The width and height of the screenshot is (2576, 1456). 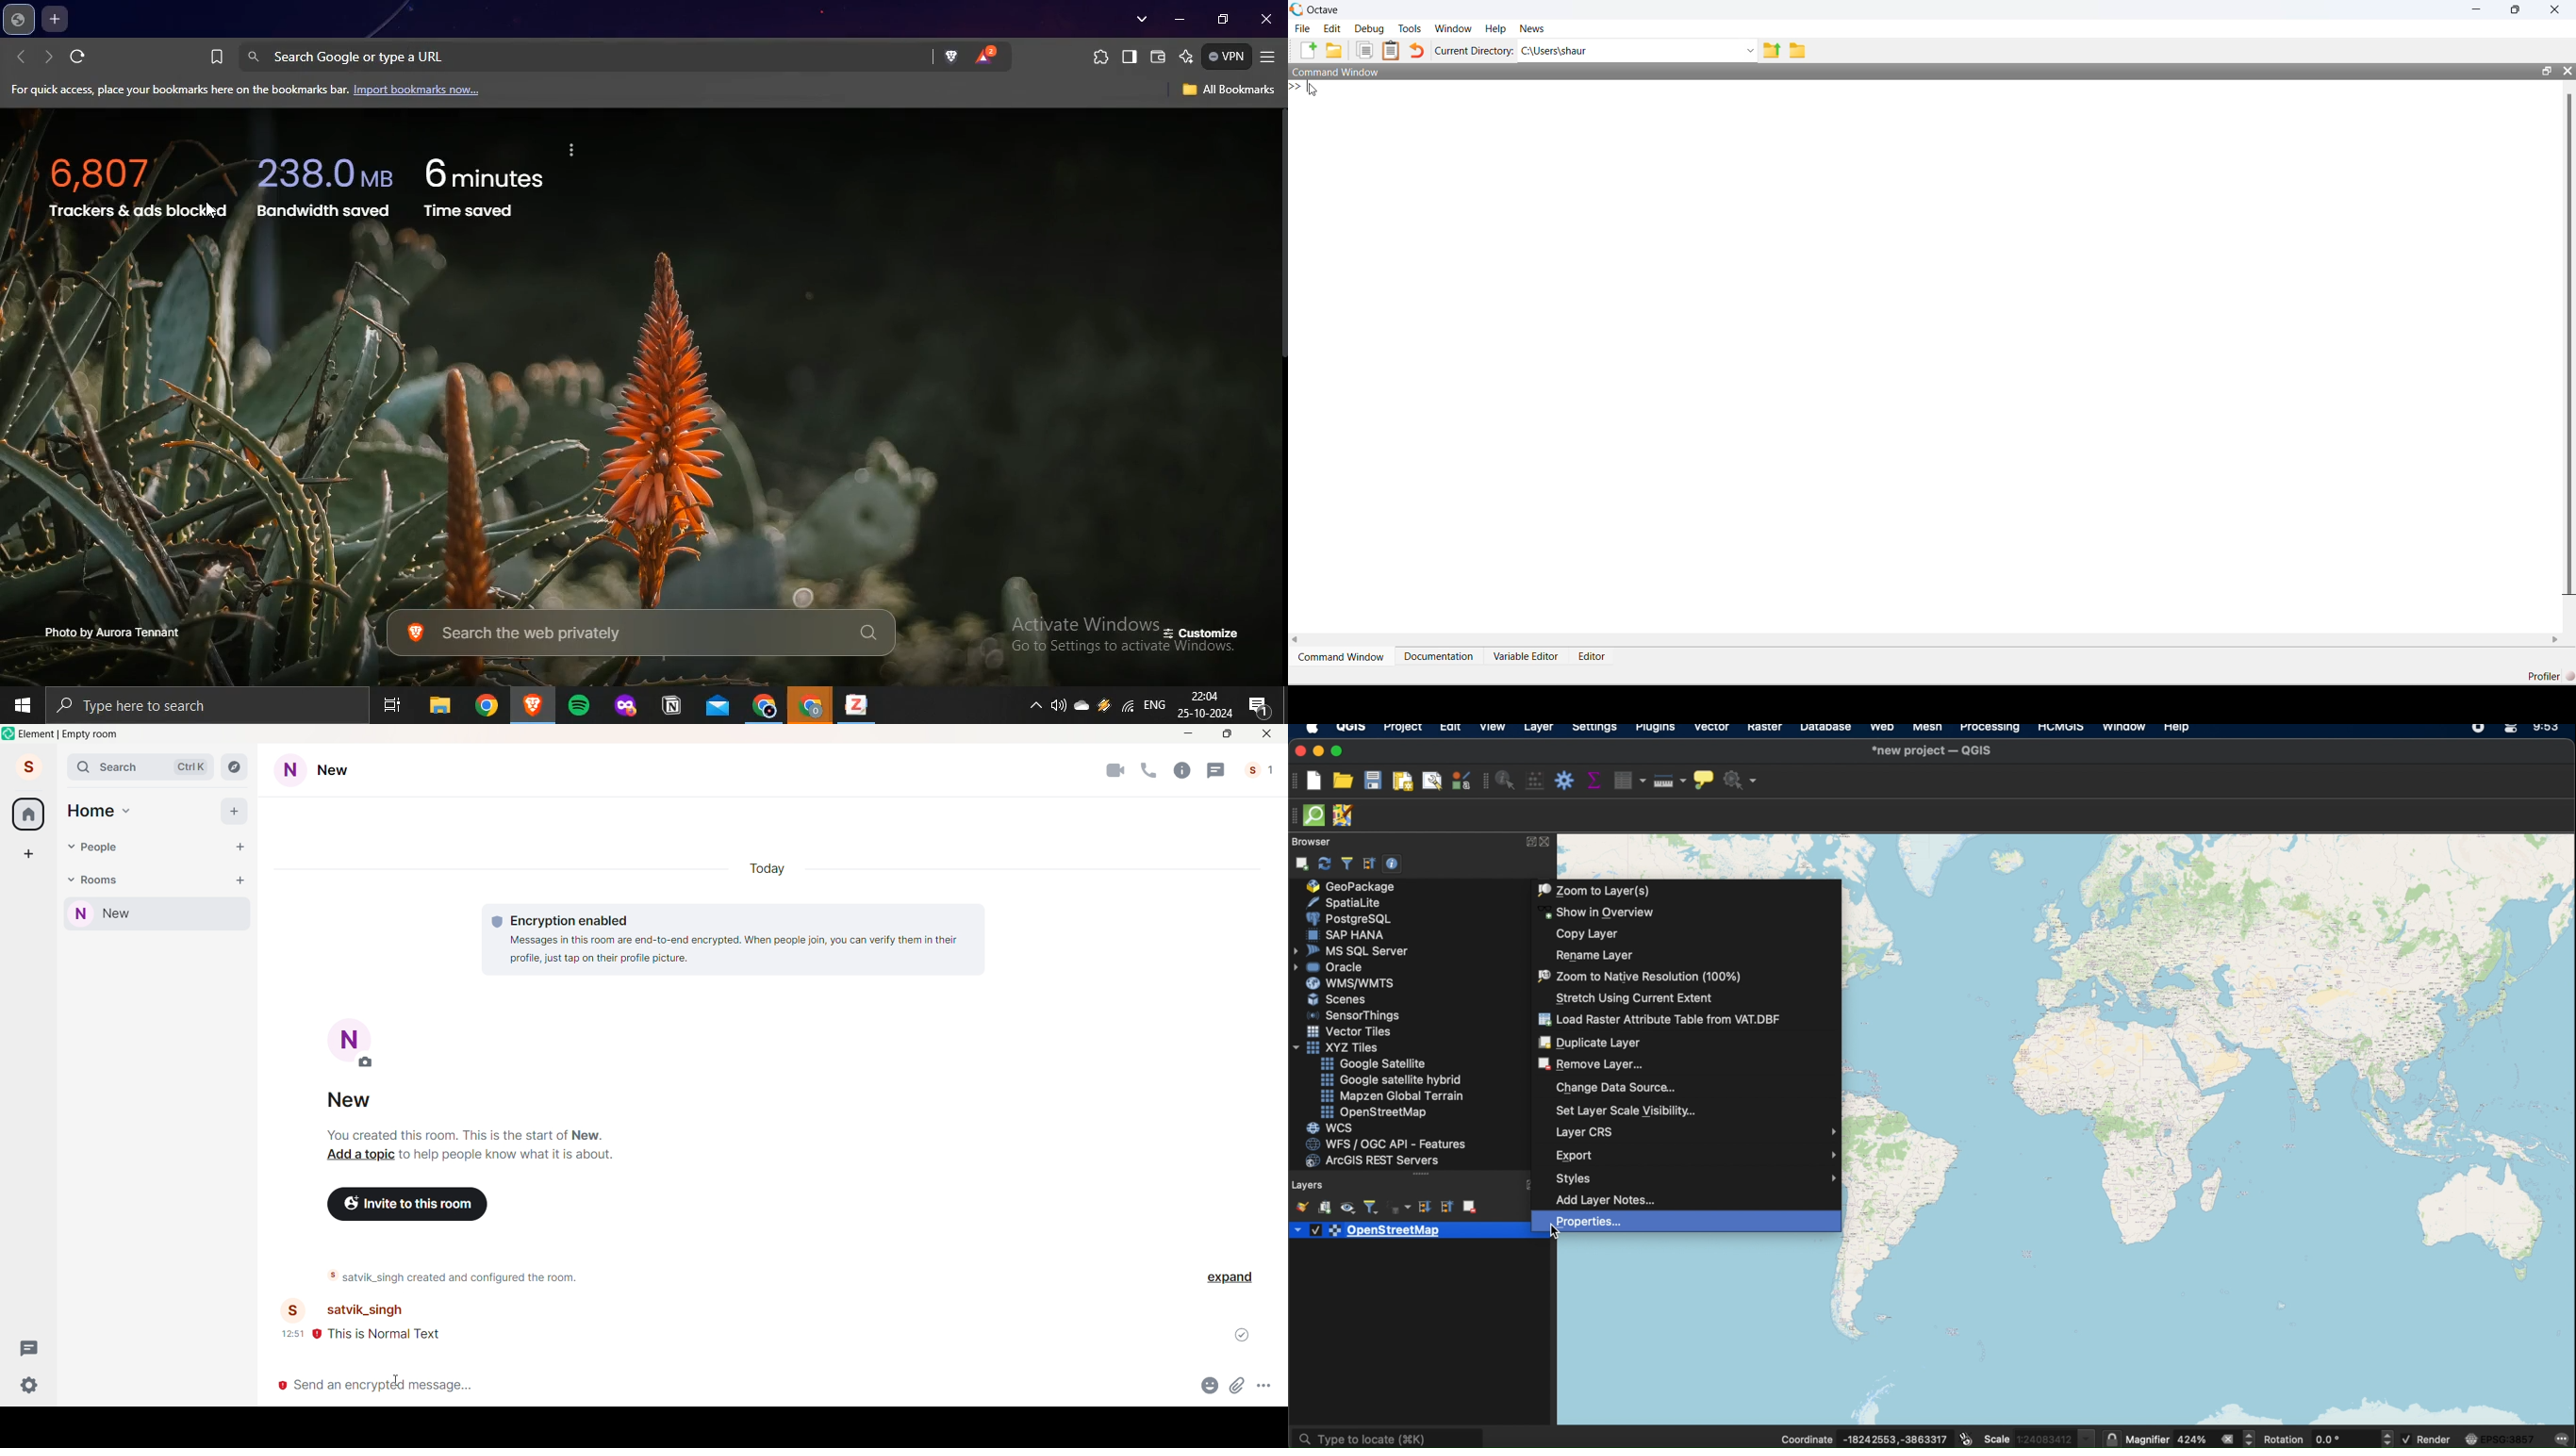 I want to click on Minimize, so click(x=1186, y=734).